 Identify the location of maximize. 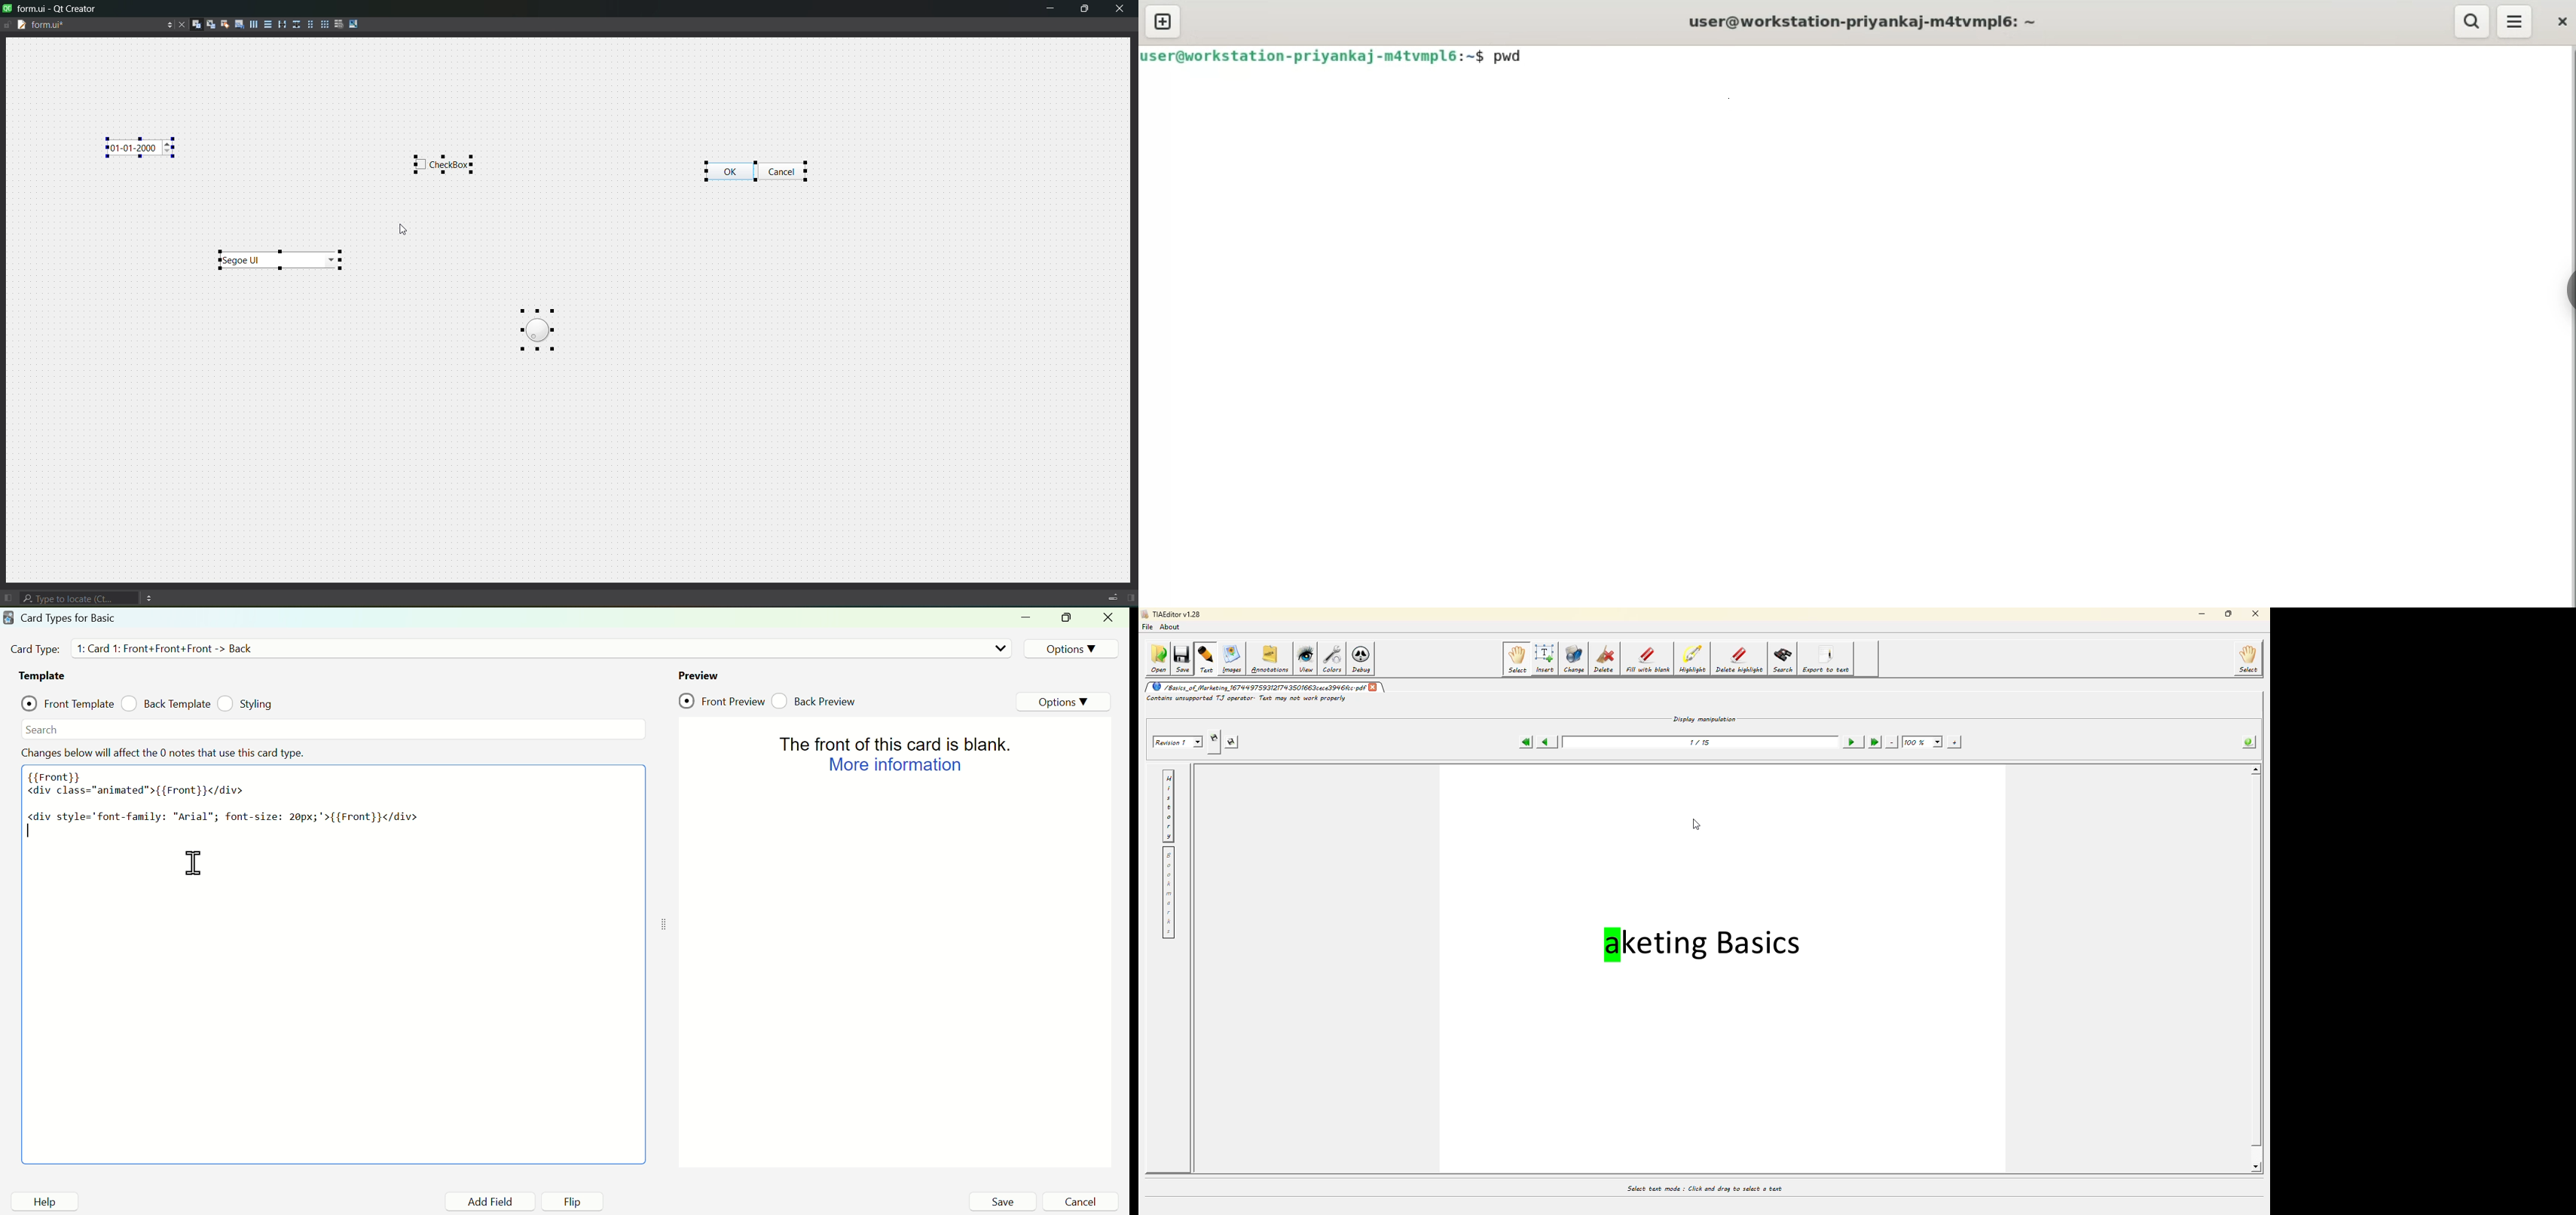
(1083, 9).